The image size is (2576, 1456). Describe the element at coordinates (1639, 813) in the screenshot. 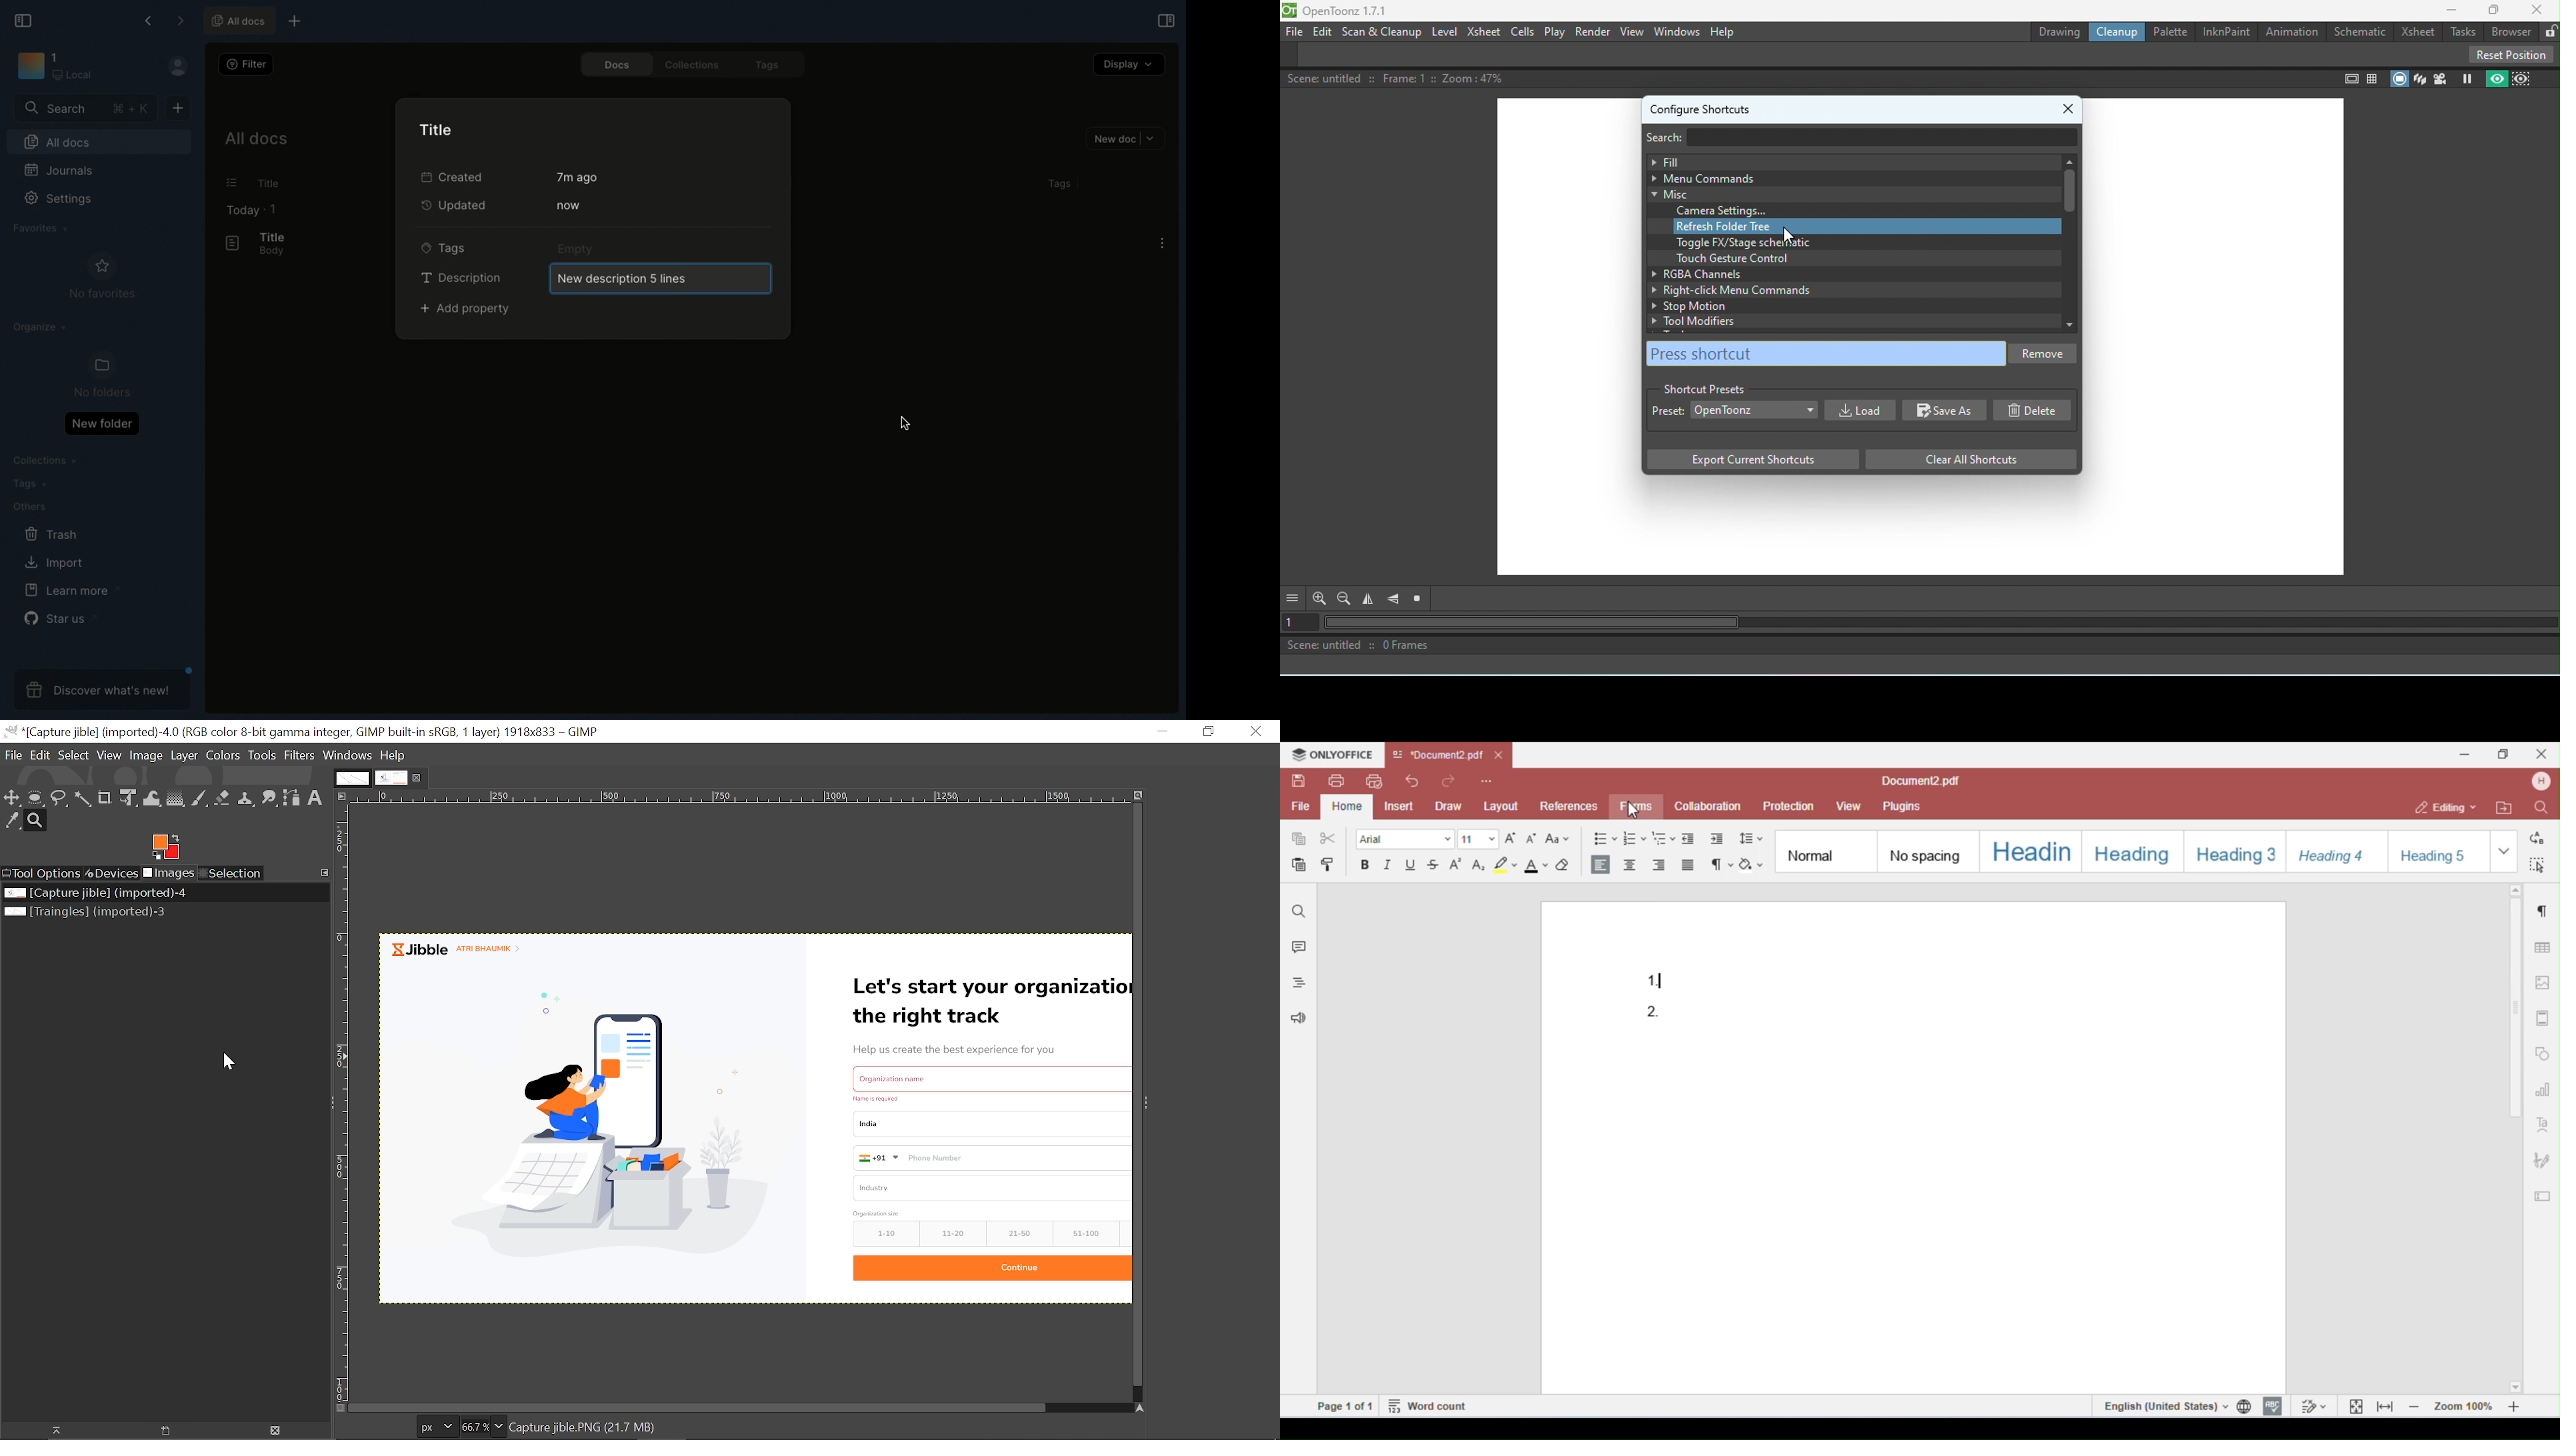

I see `cursor` at that location.